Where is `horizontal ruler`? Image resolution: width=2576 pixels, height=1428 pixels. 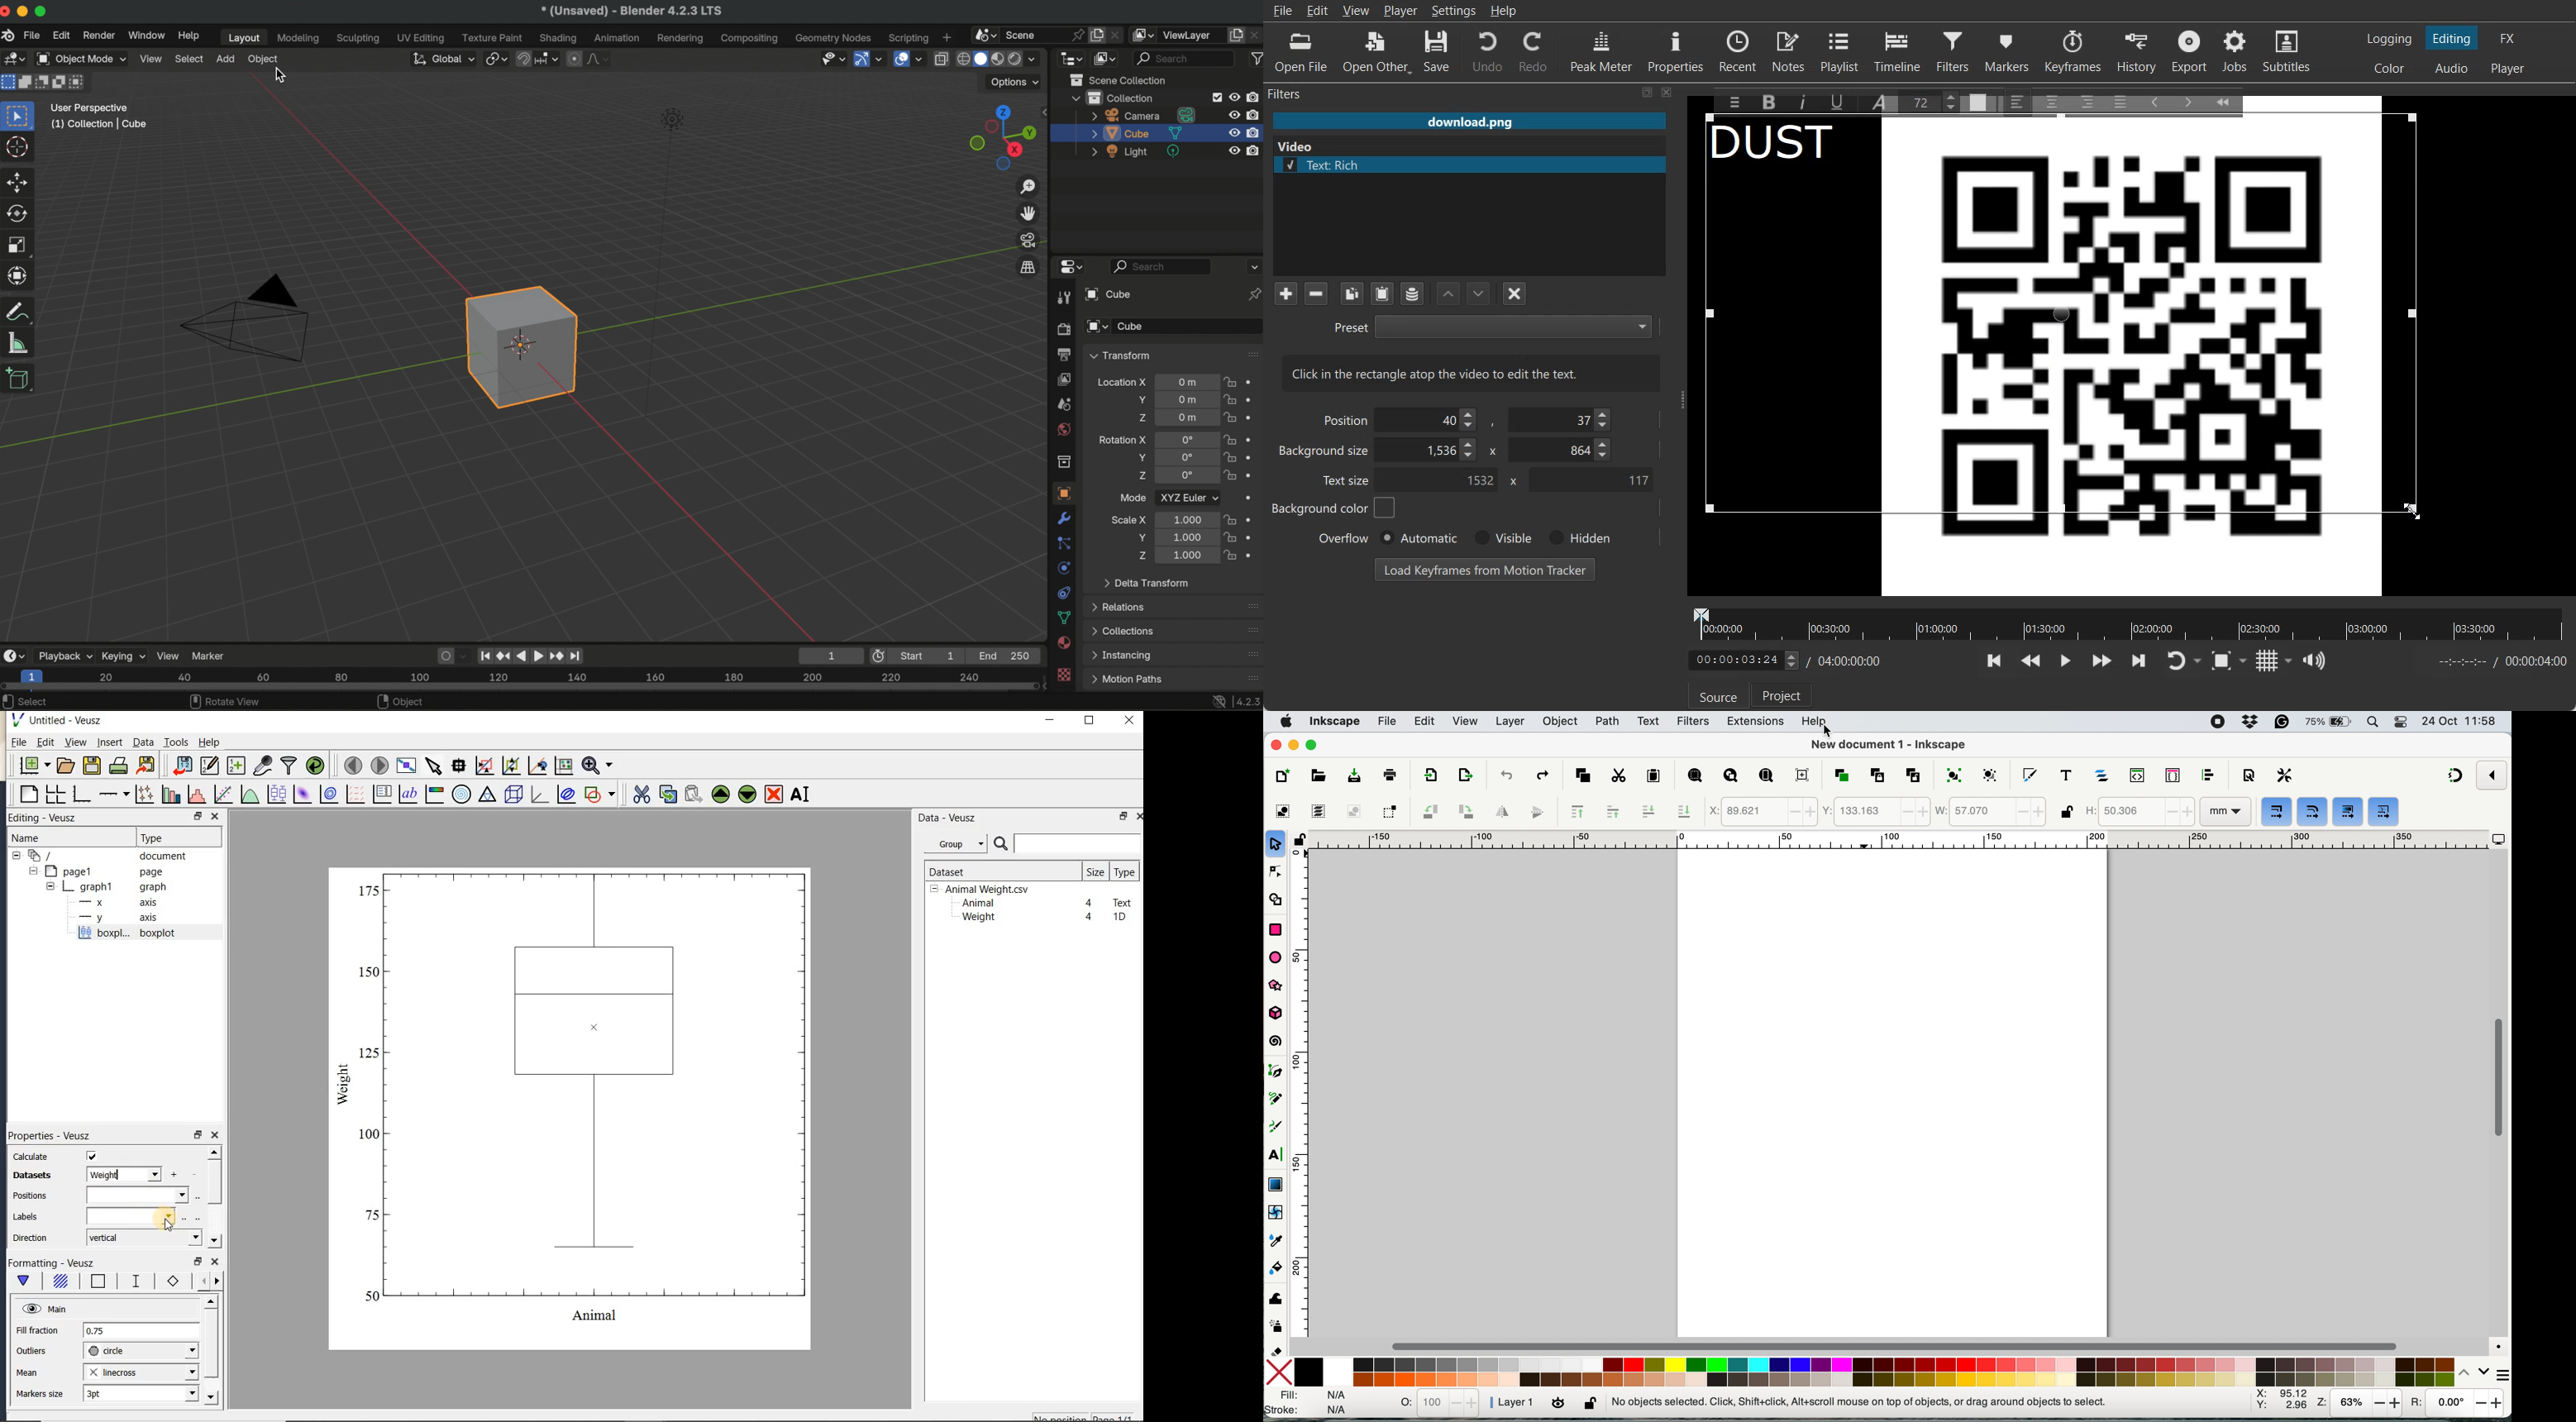
horizontal ruler is located at coordinates (1900, 839).